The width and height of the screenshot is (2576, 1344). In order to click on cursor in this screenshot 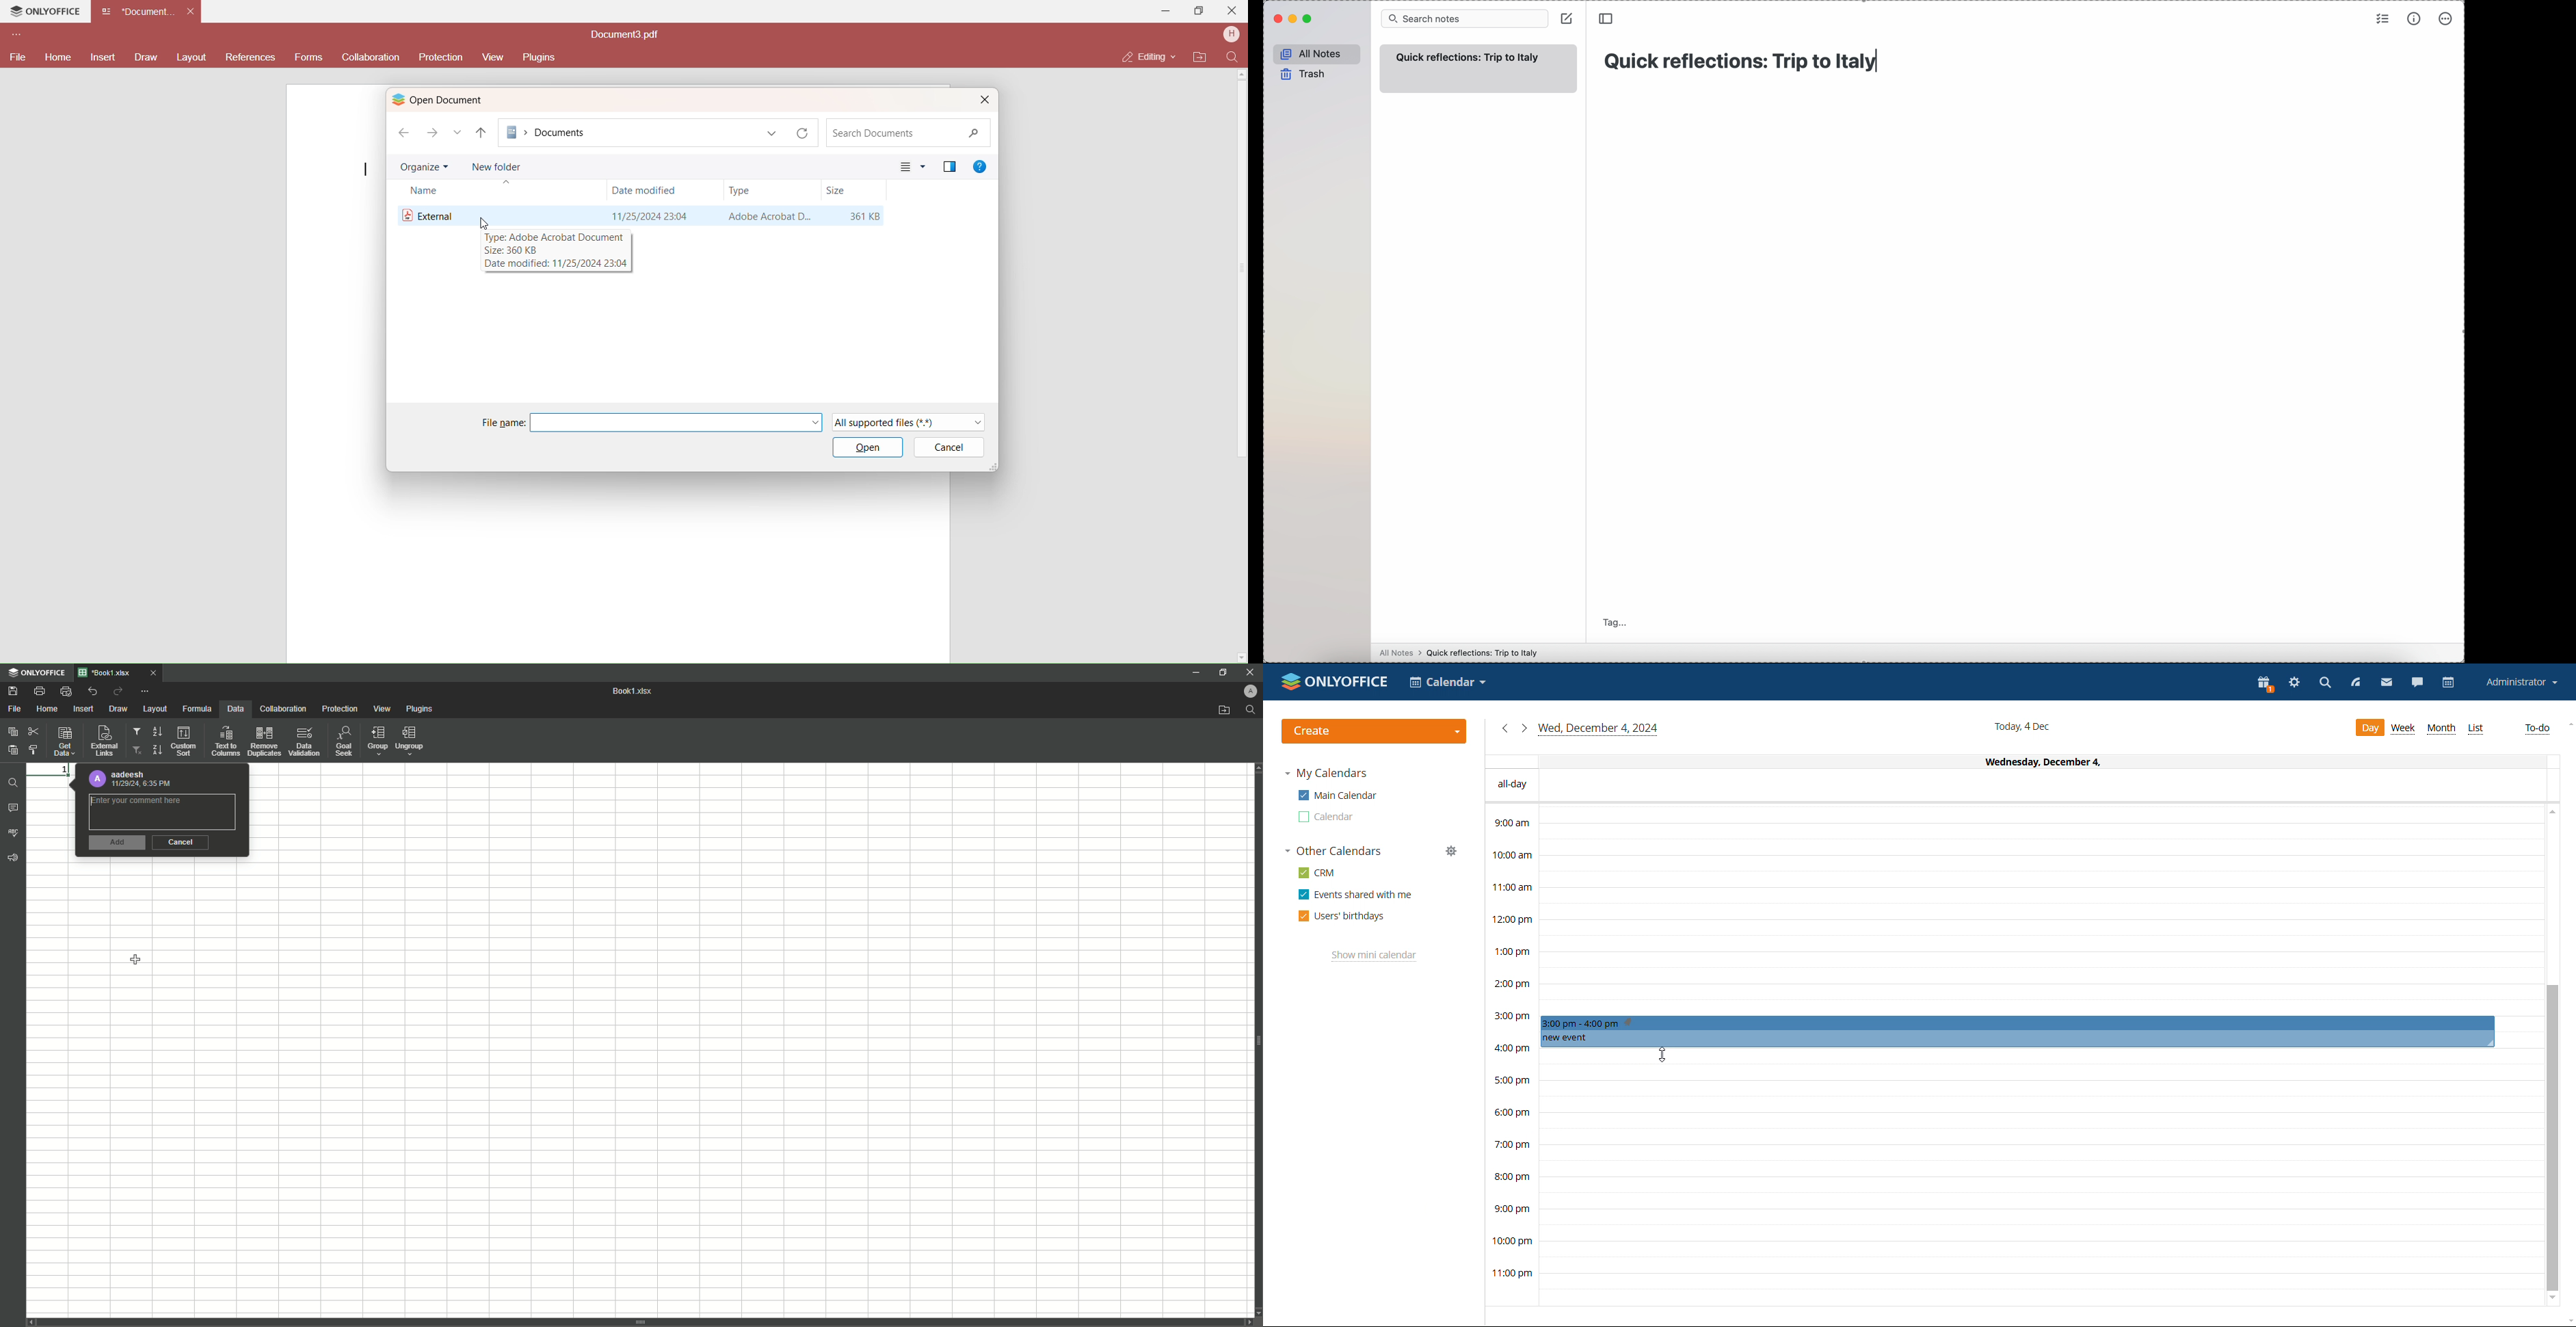, I will do `click(1662, 1057)`.